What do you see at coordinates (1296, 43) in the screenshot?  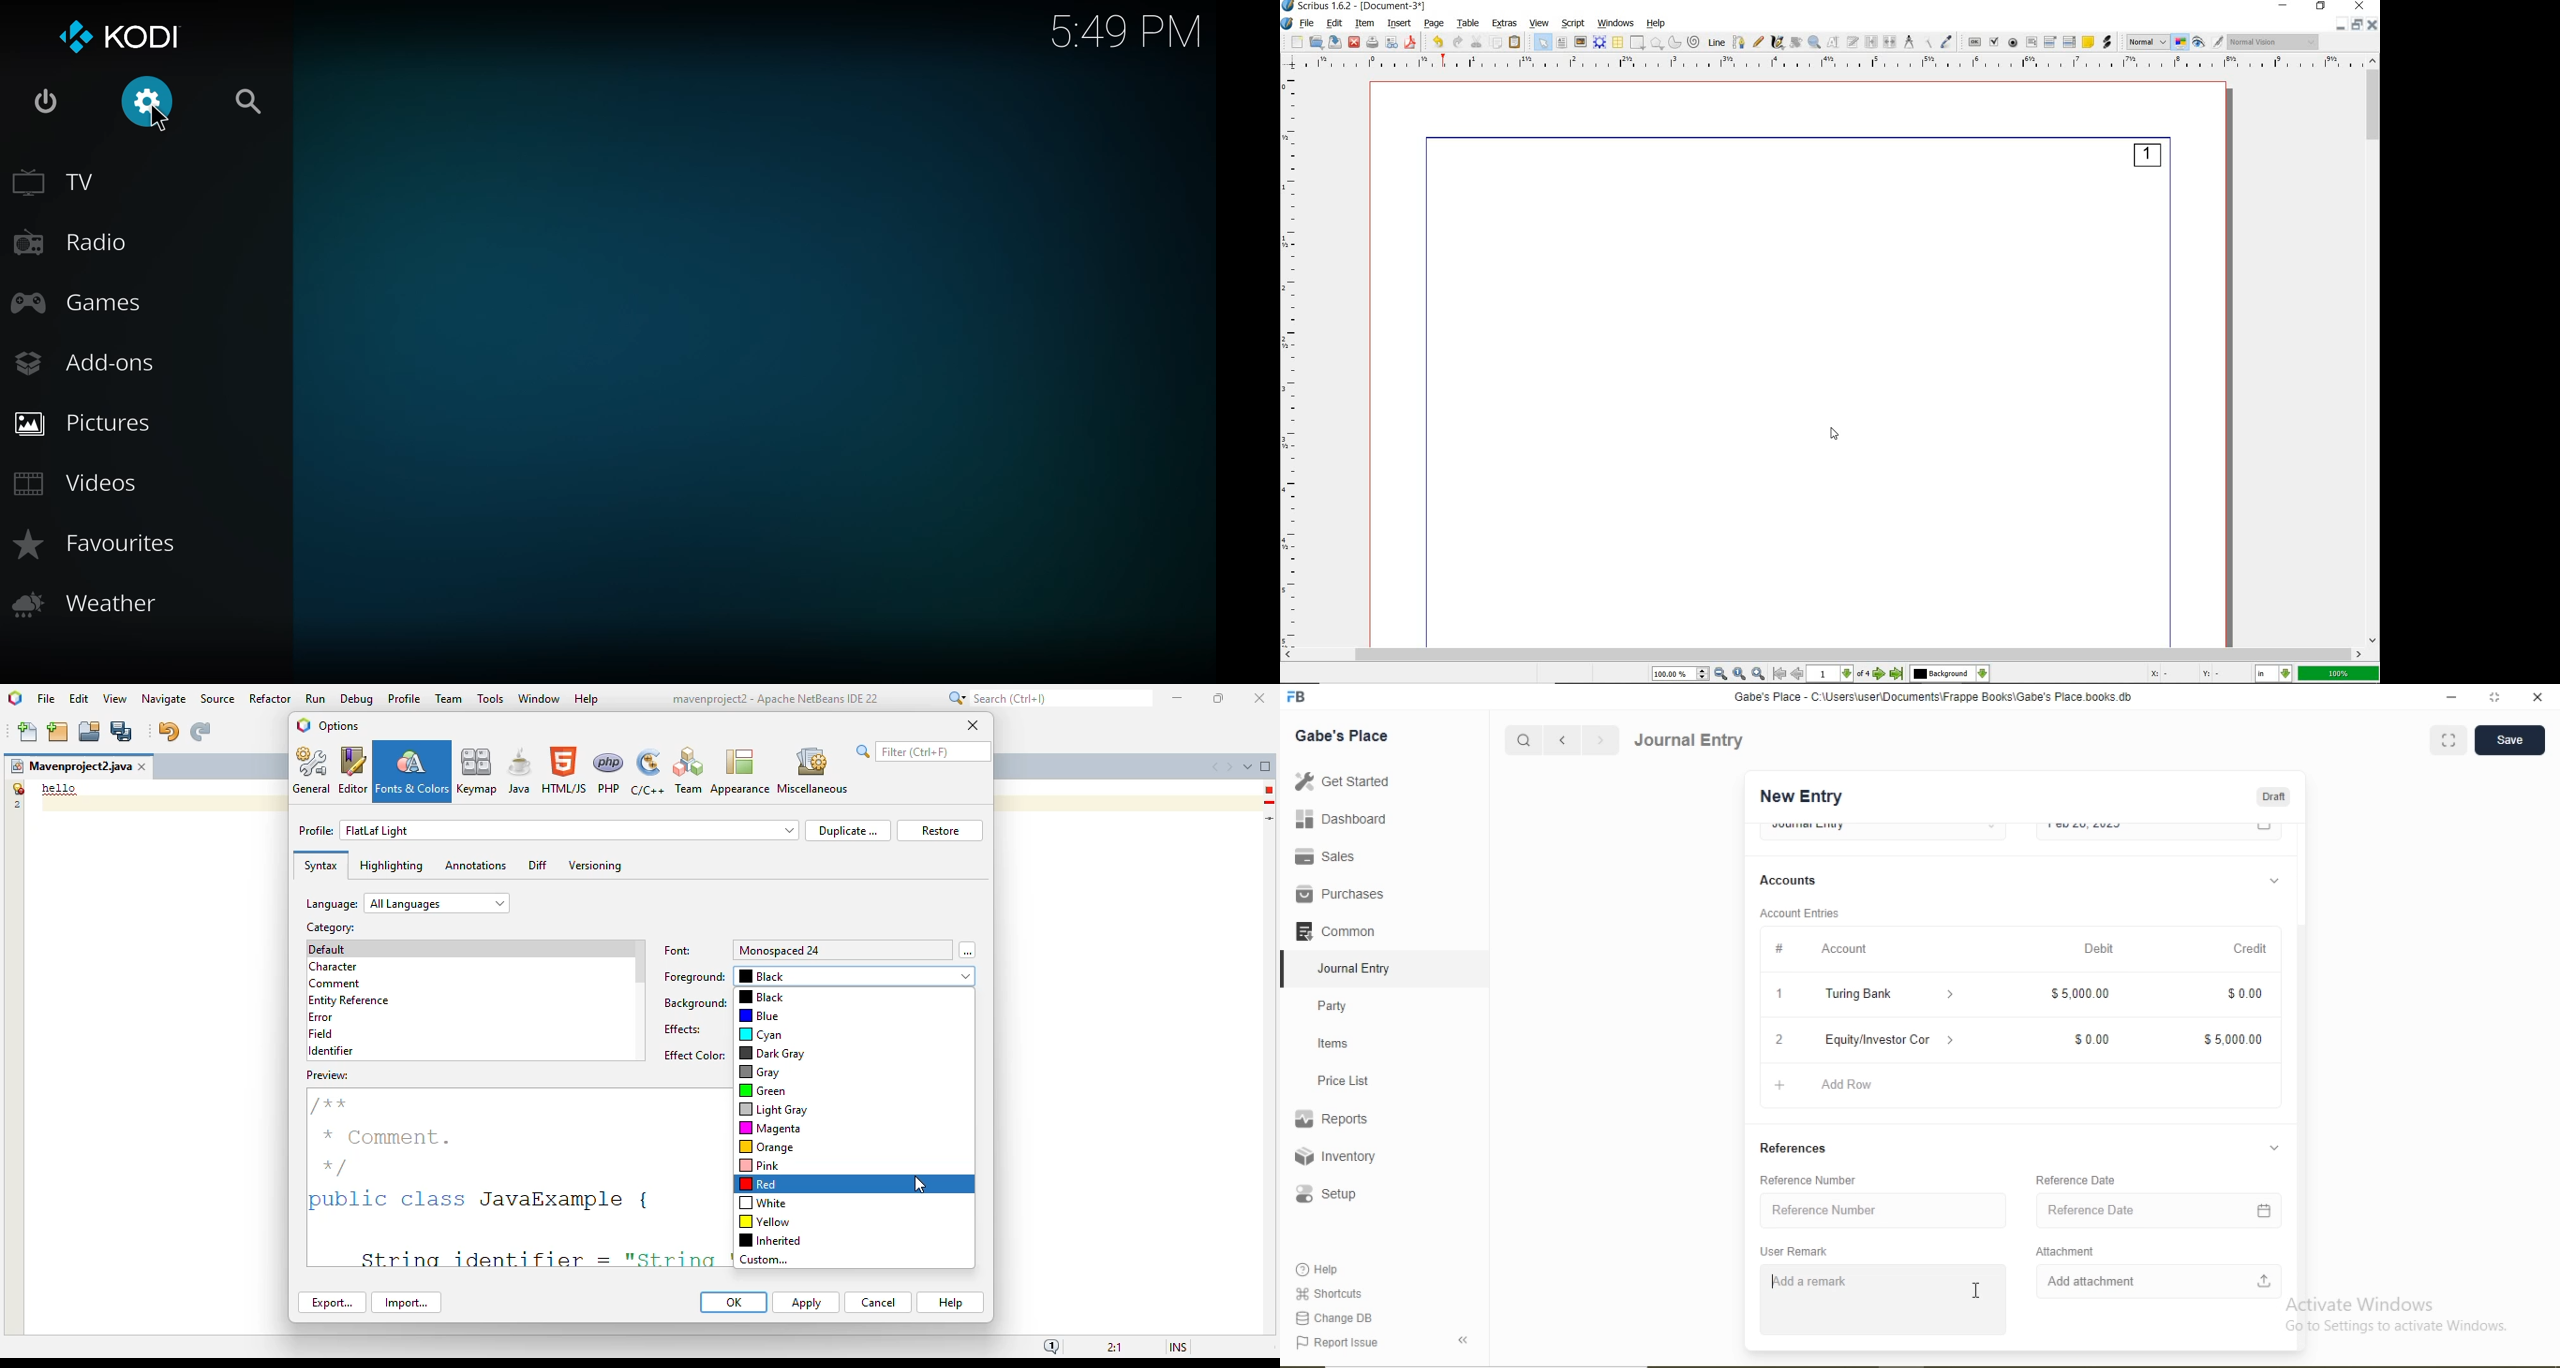 I see `new` at bounding box center [1296, 43].